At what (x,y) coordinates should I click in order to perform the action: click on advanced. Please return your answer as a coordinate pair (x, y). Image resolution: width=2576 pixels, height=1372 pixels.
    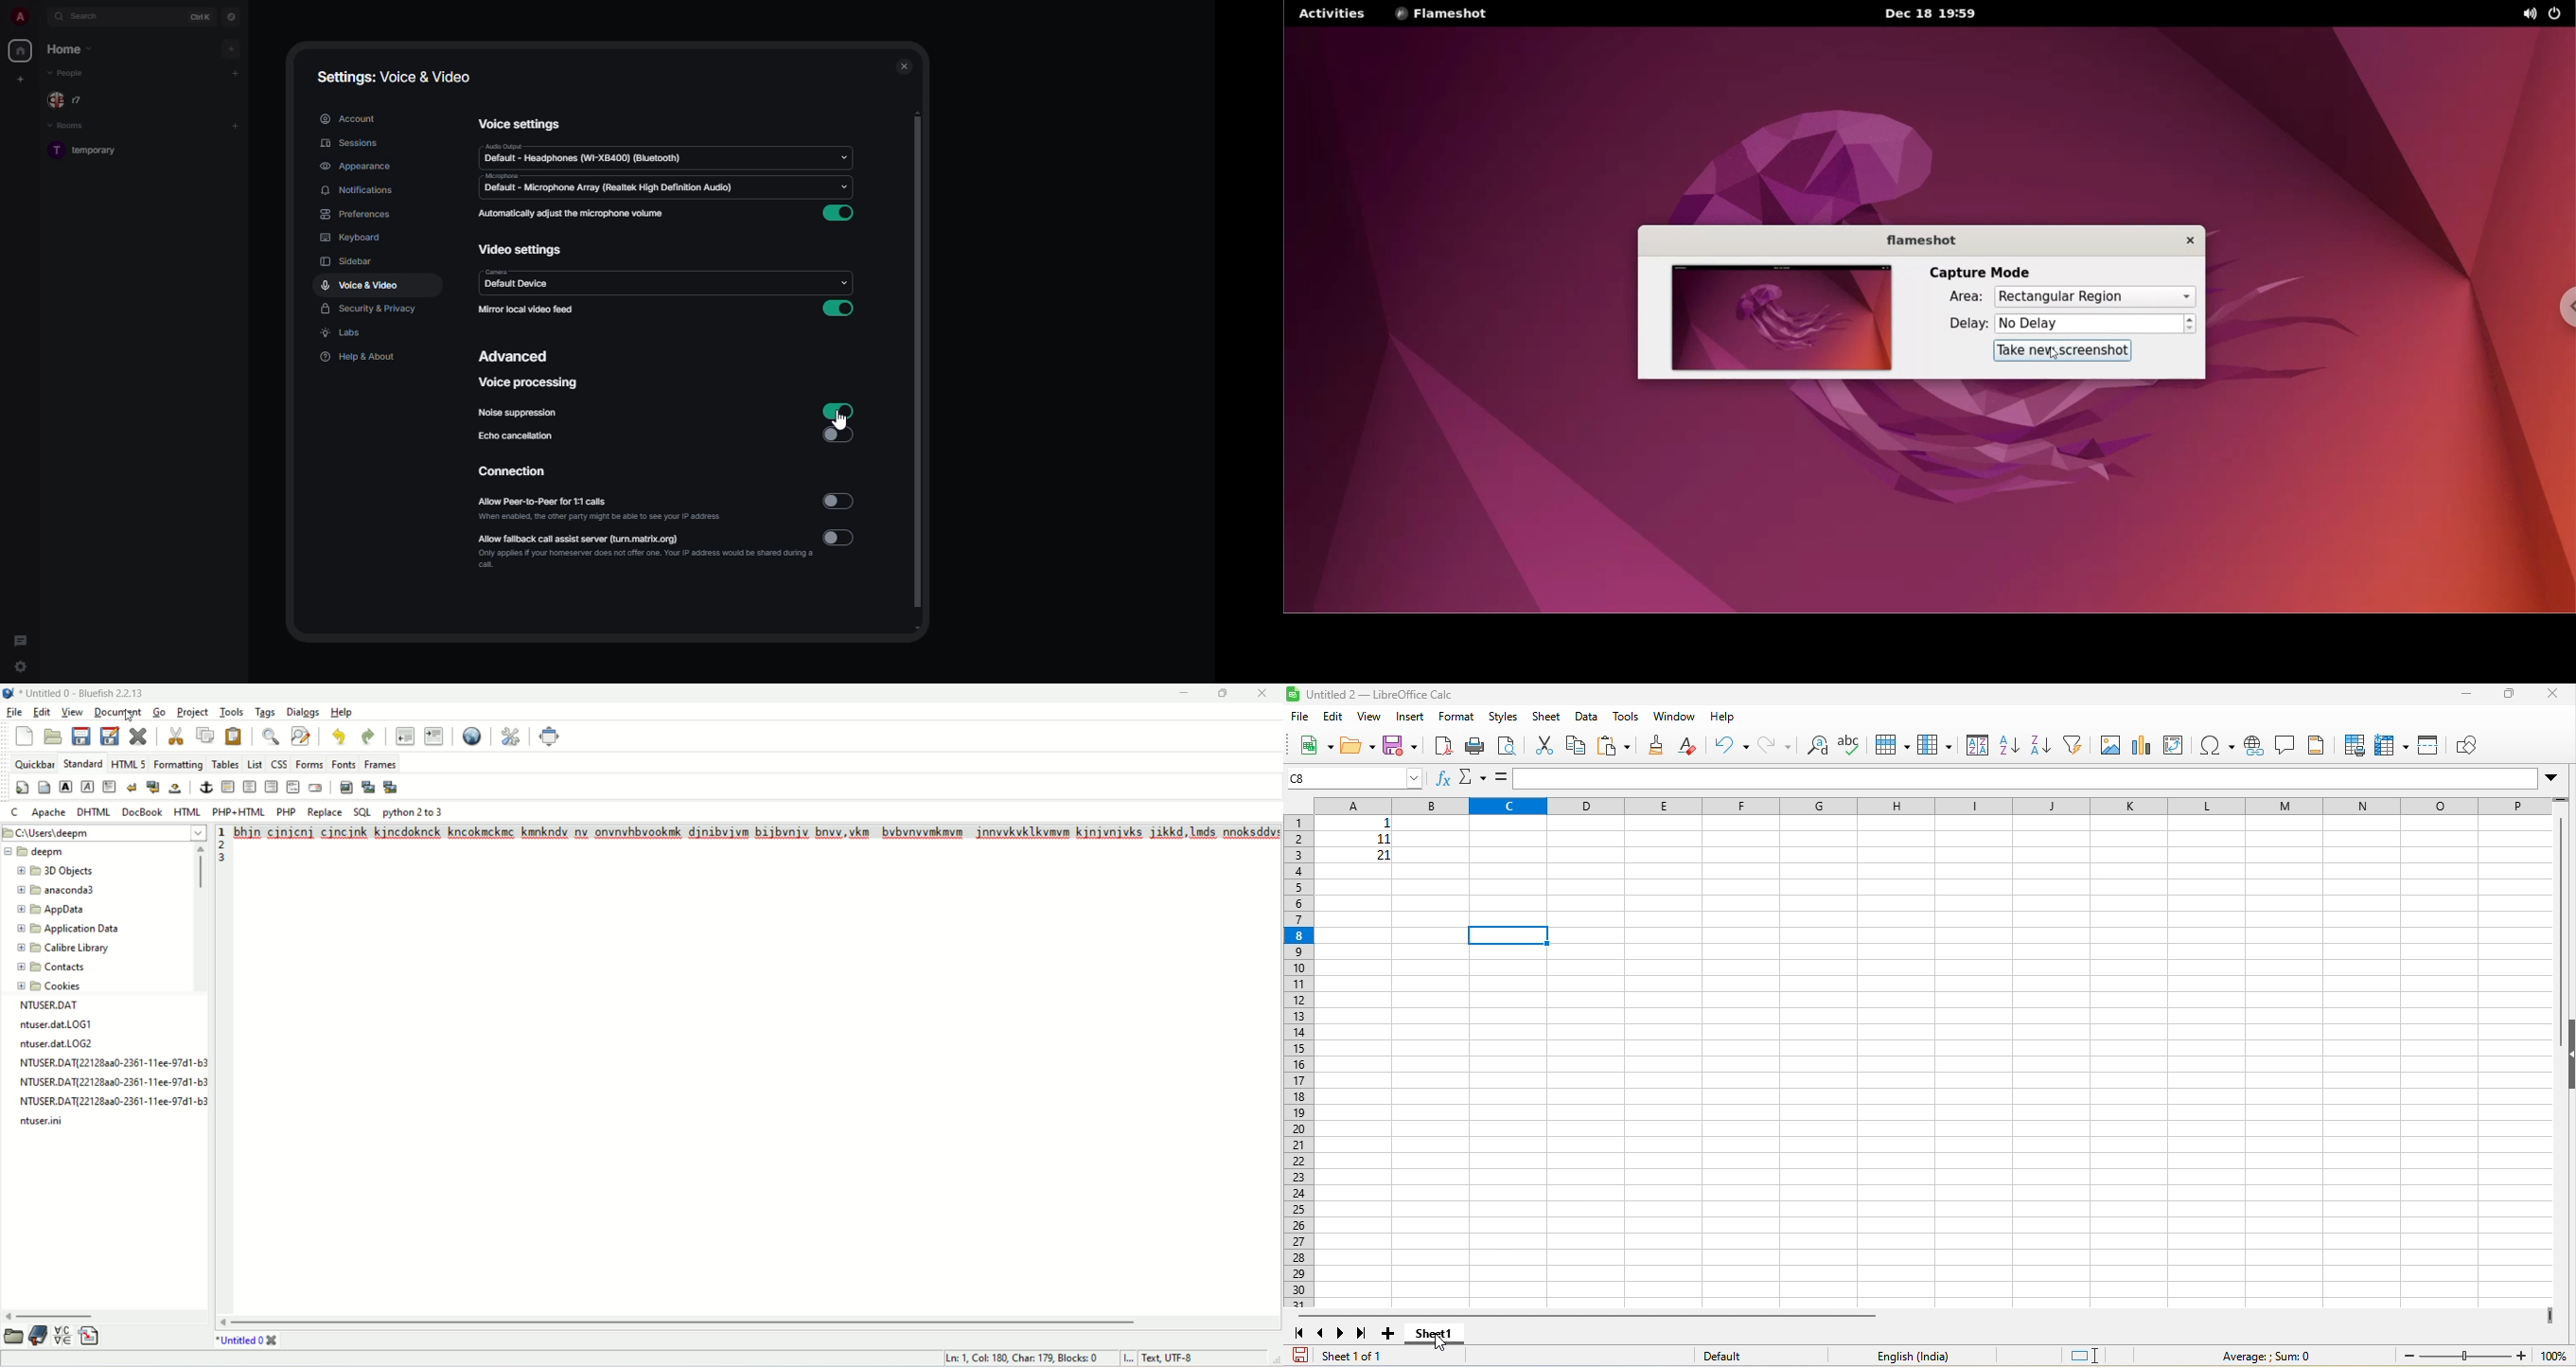
    Looking at the image, I should click on (514, 355).